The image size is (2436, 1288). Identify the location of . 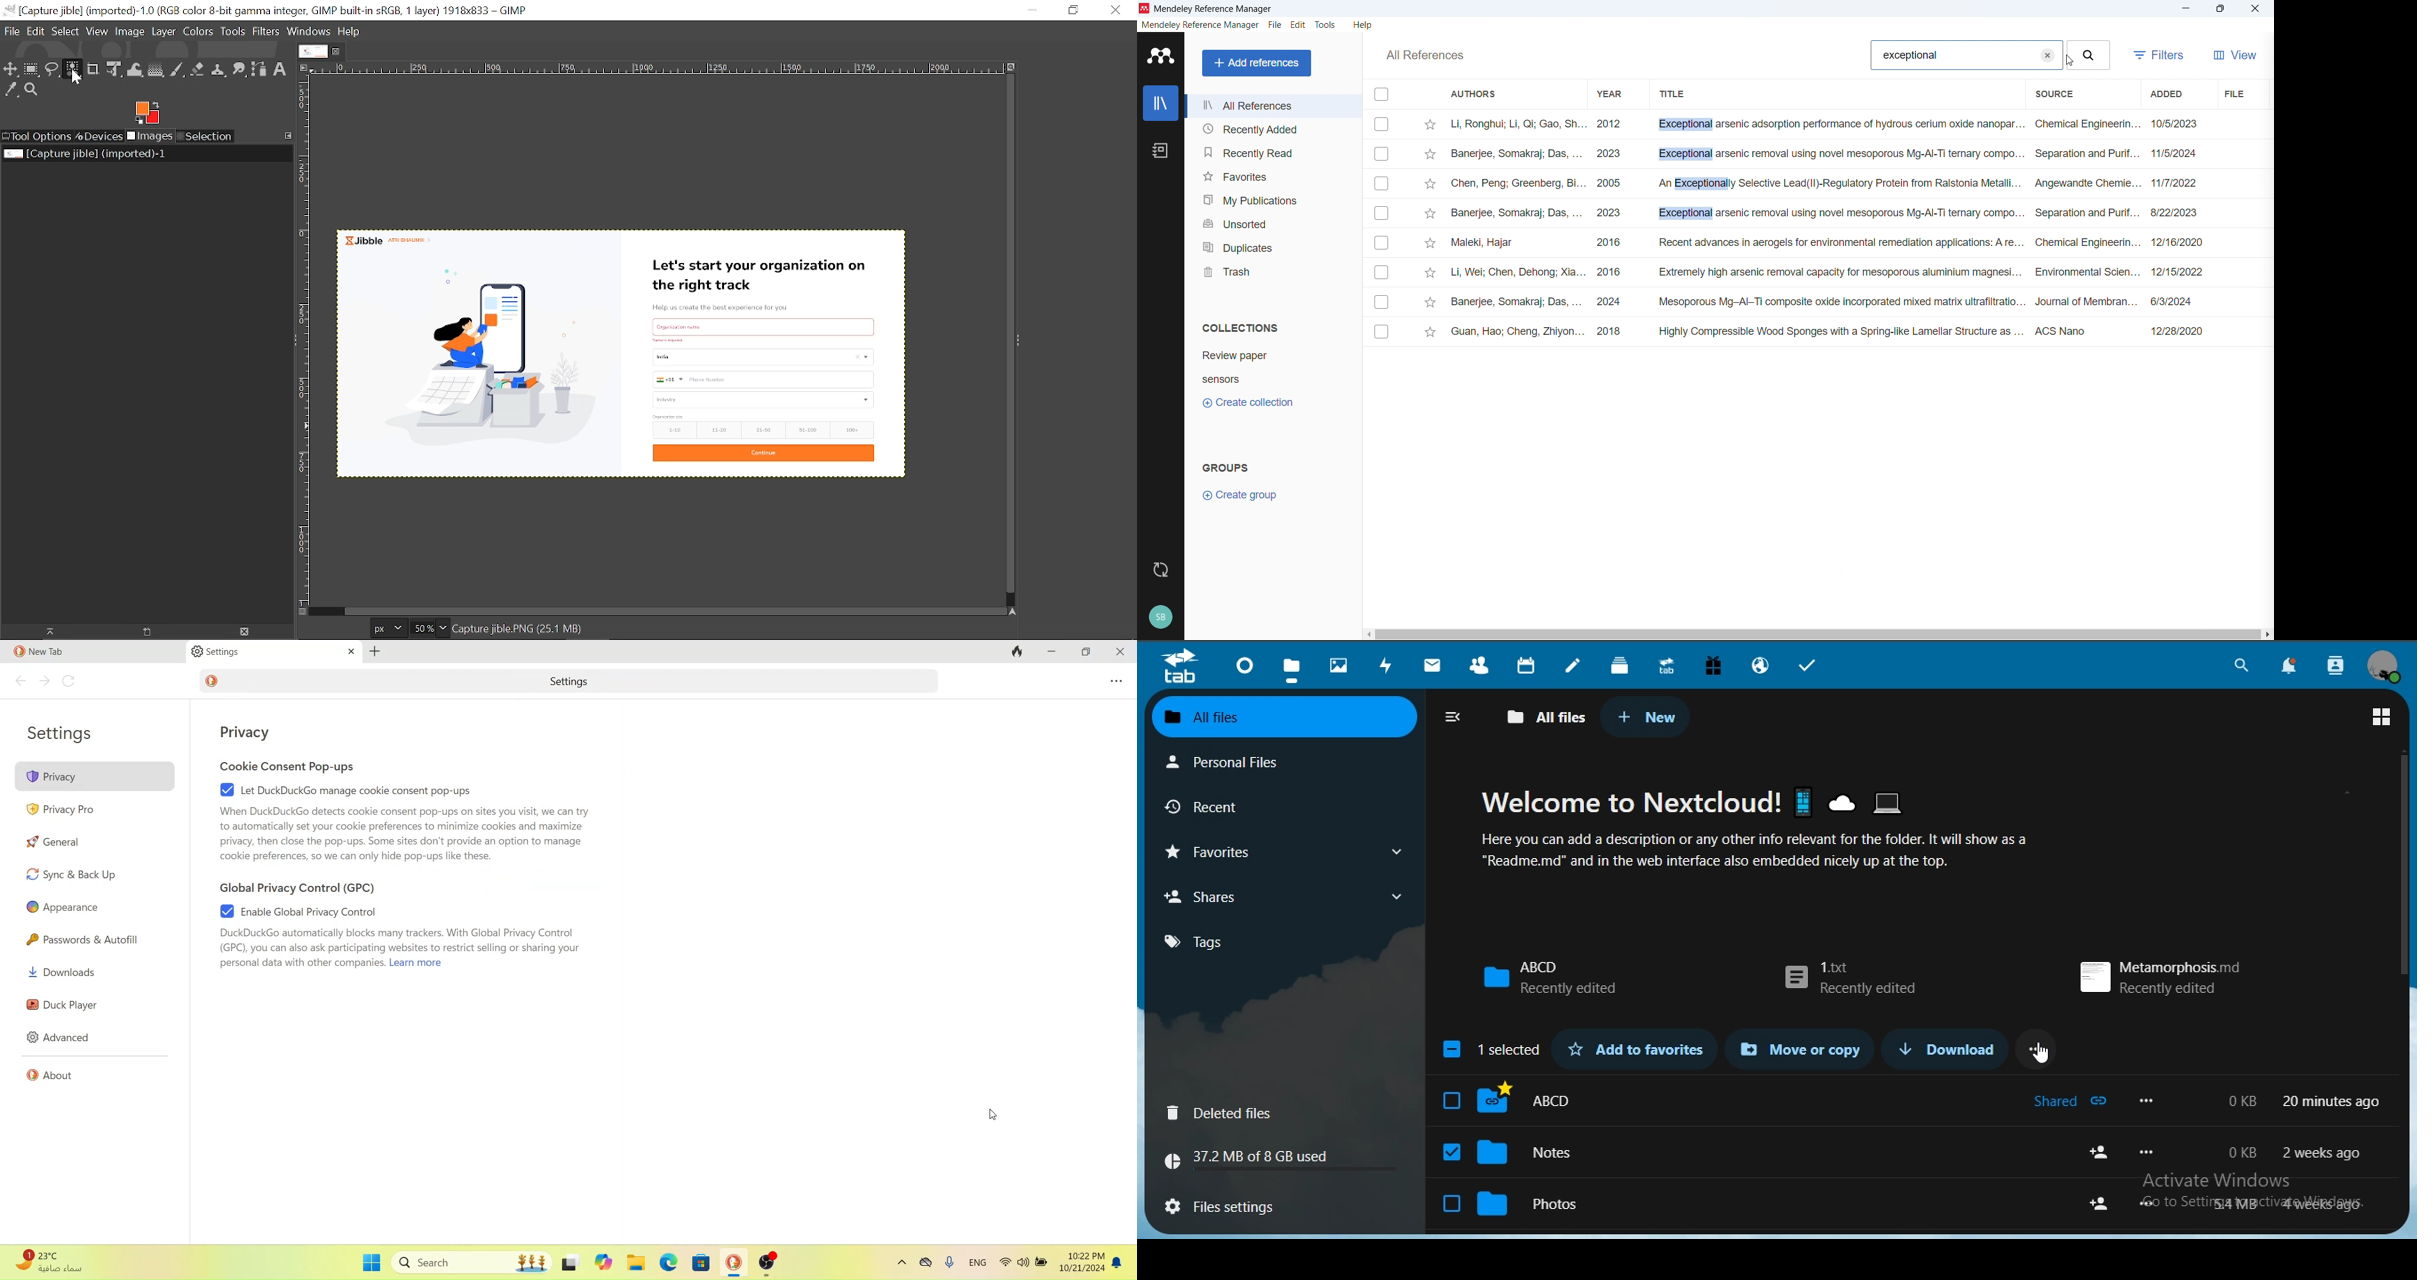
(349, 32).